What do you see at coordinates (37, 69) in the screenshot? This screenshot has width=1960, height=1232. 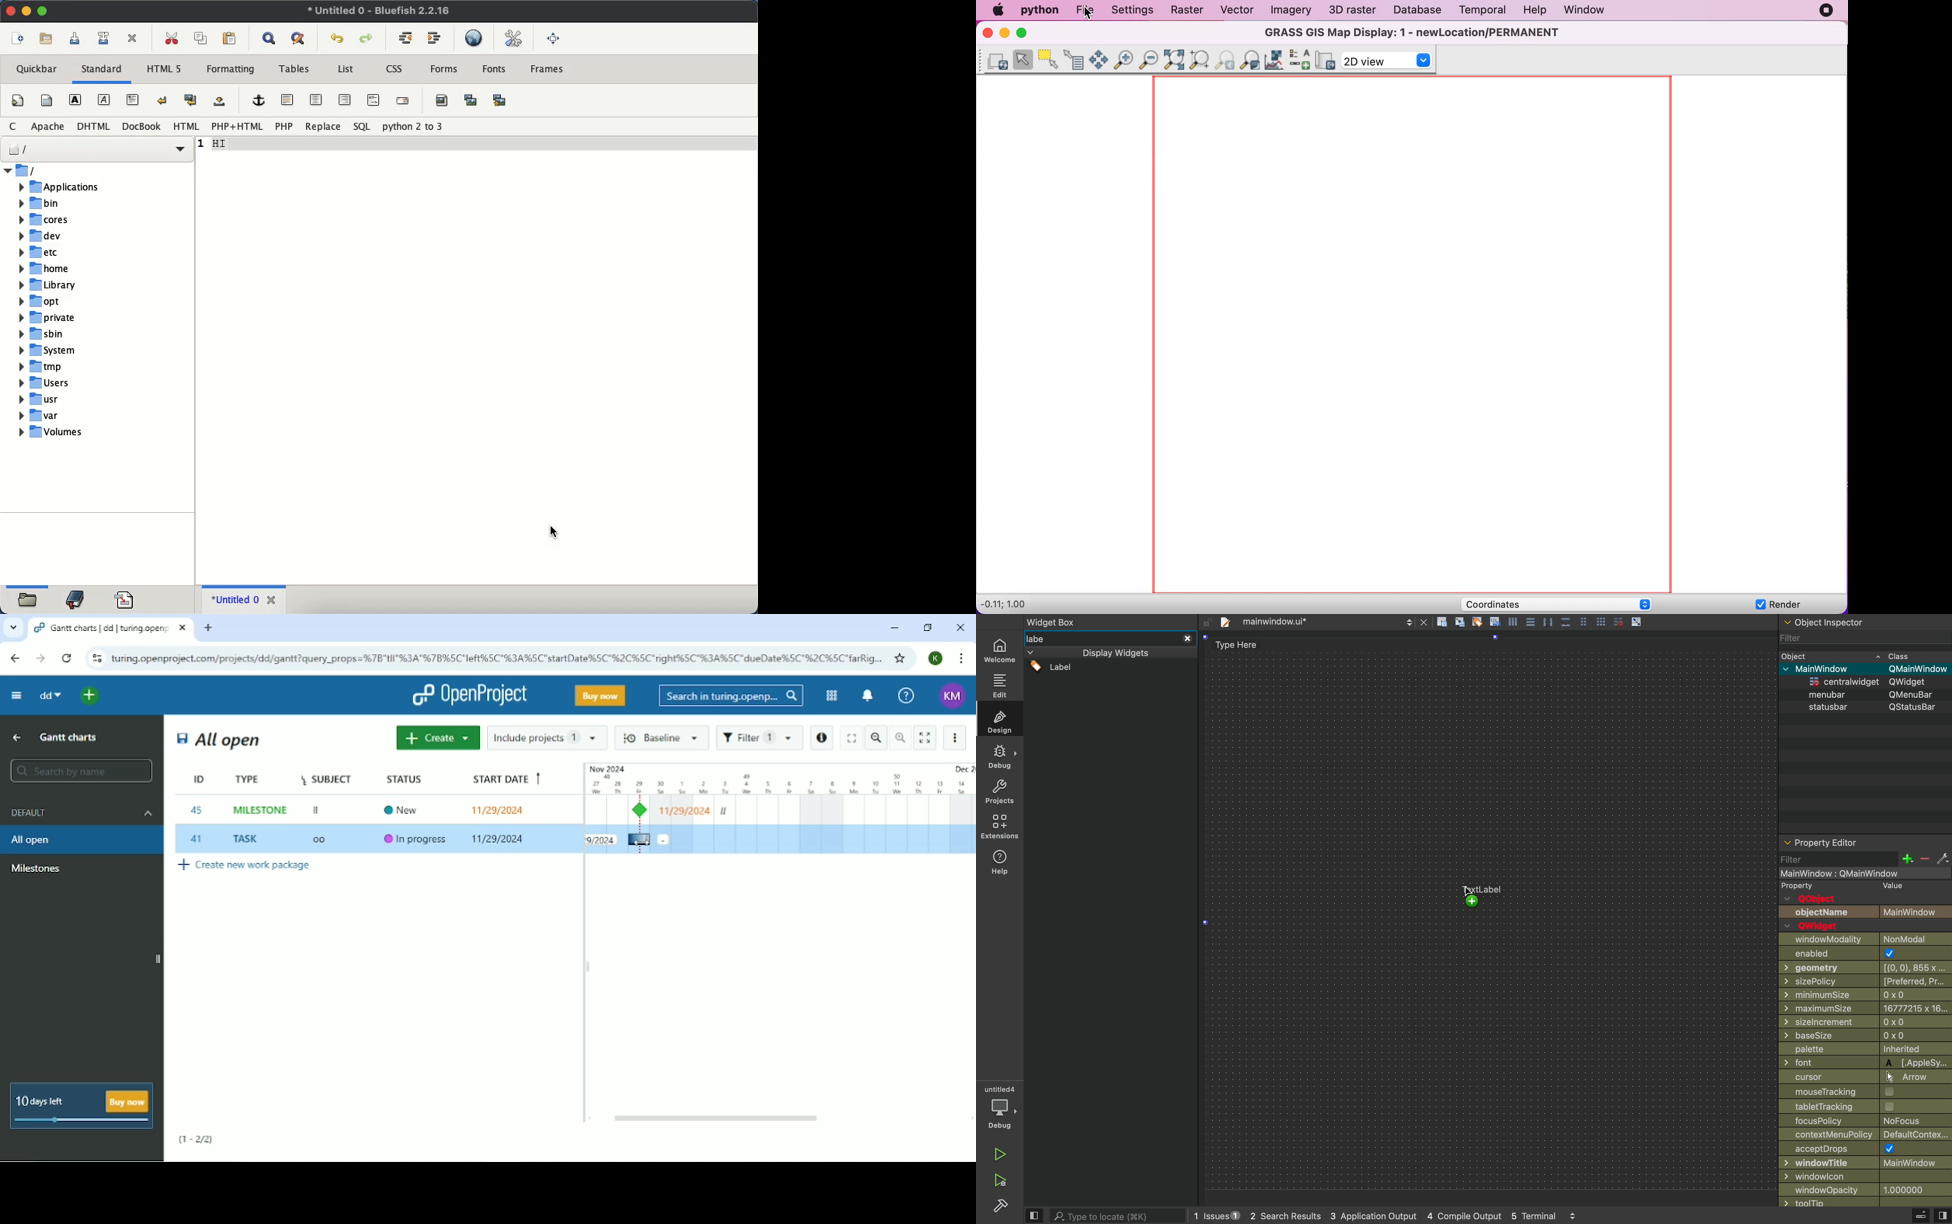 I see `quickbar` at bounding box center [37, 69].